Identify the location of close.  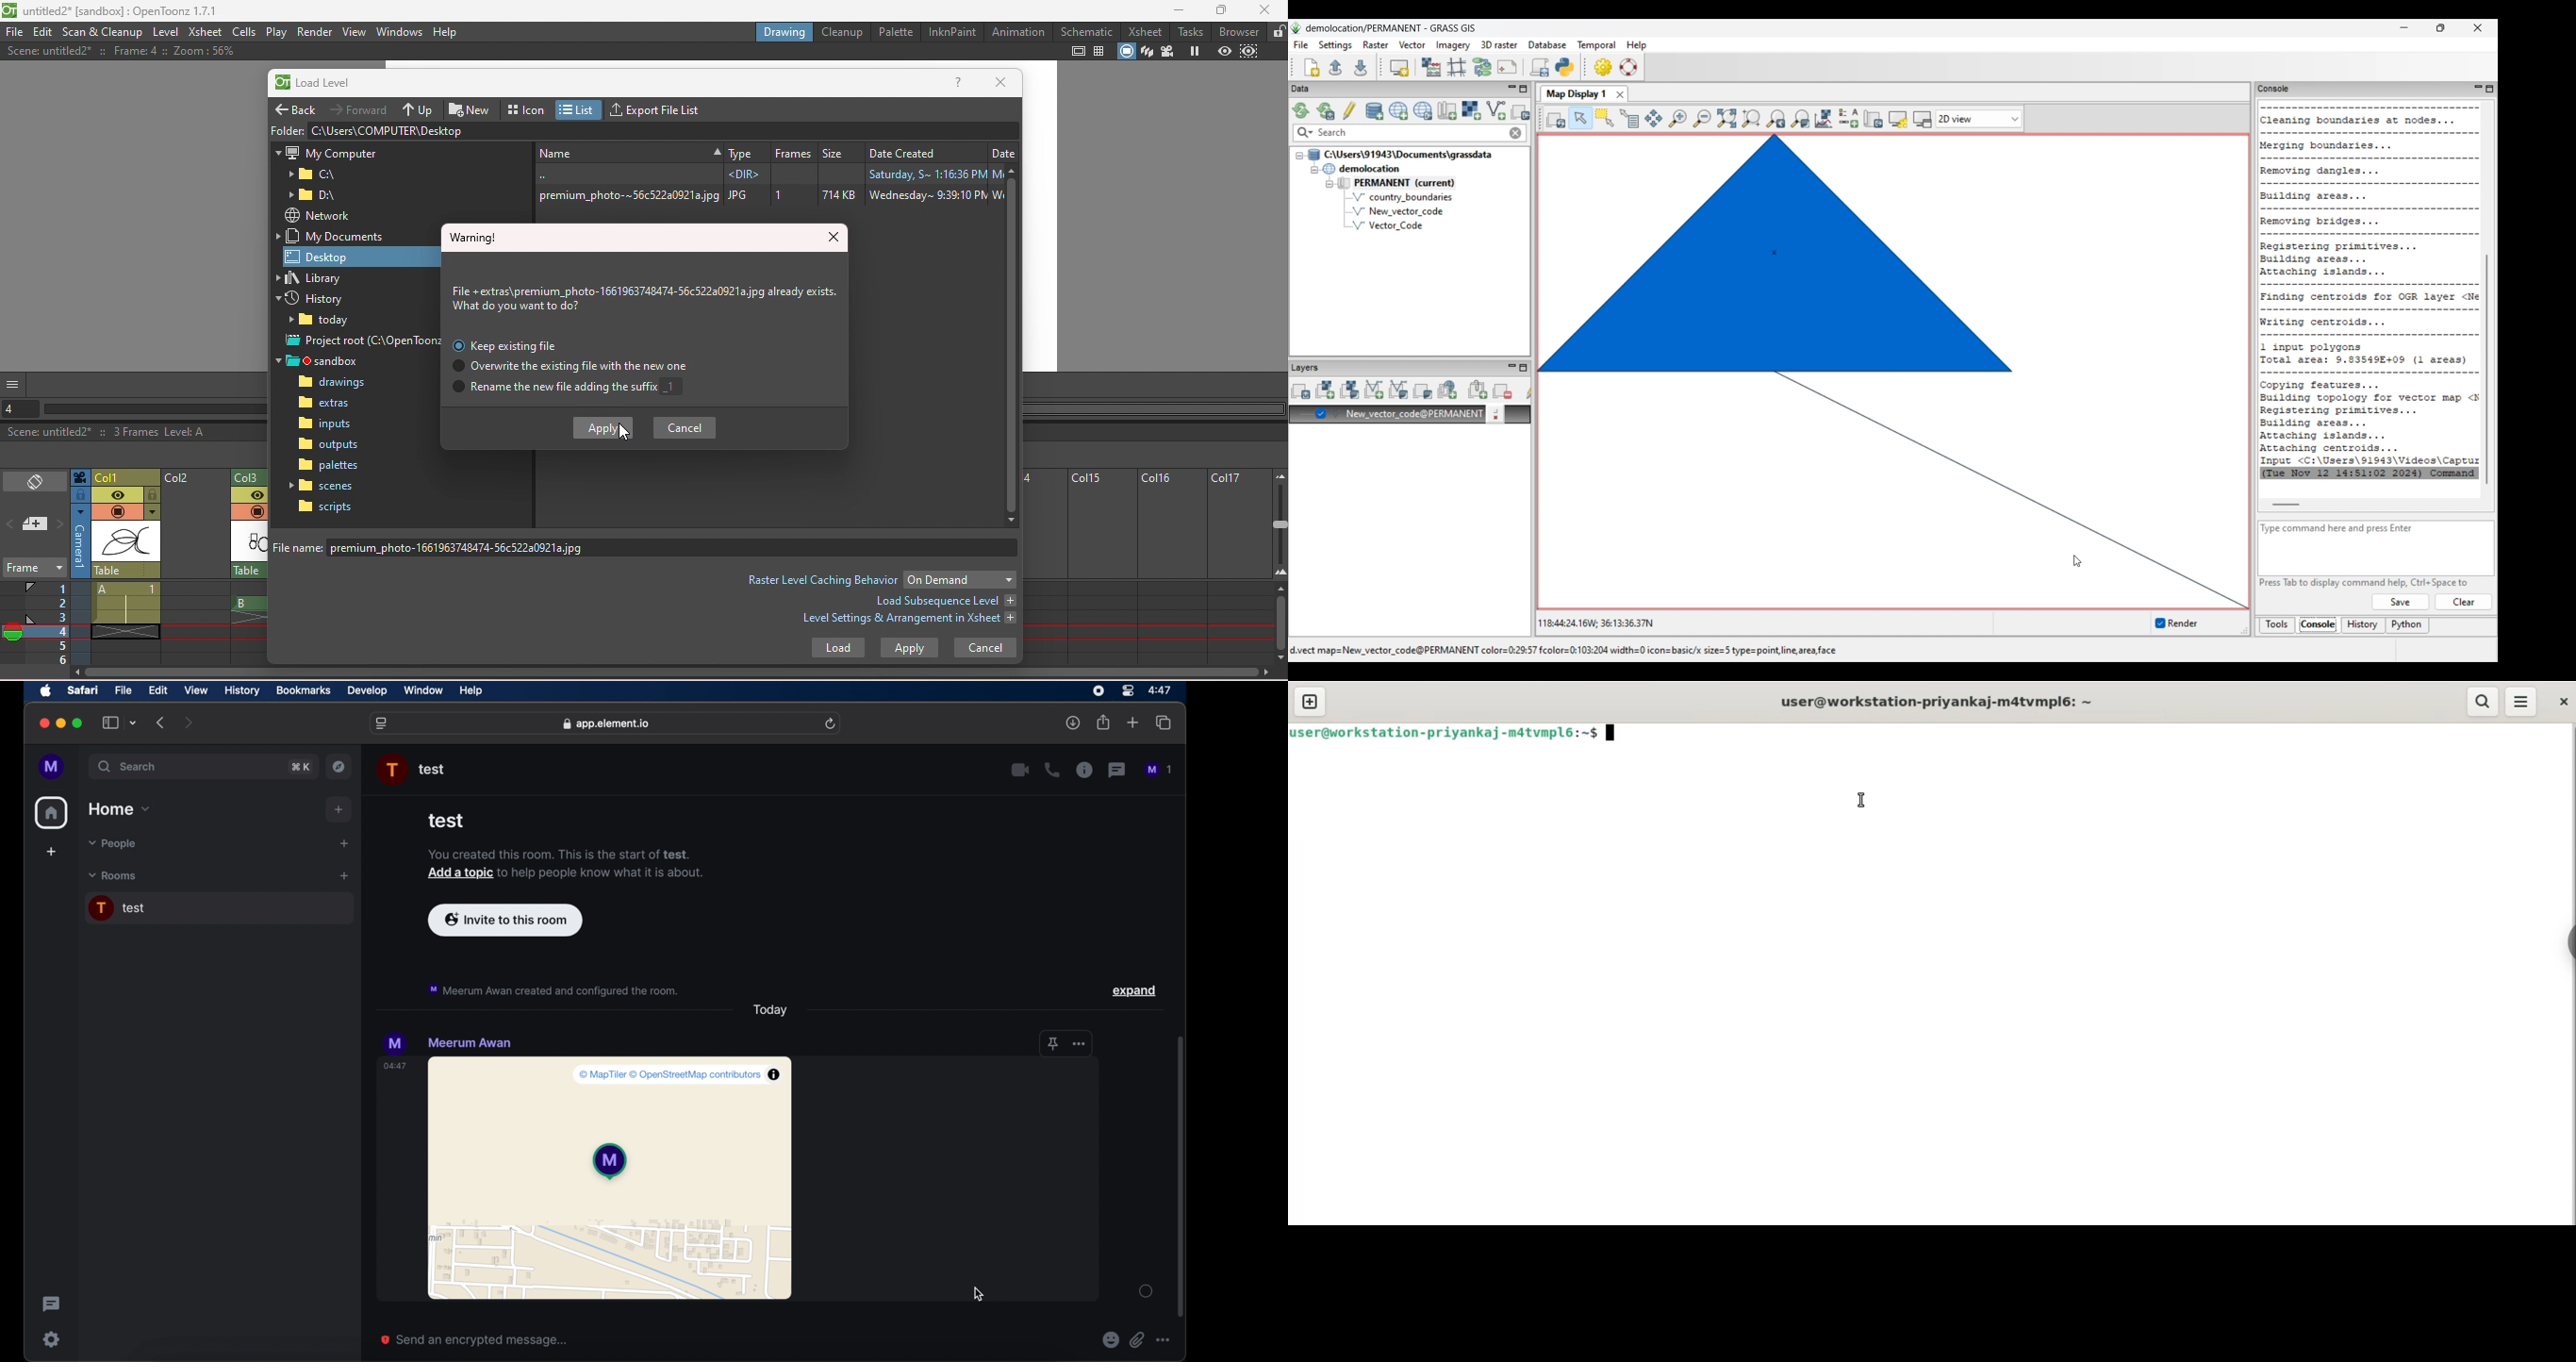
(43, 723).